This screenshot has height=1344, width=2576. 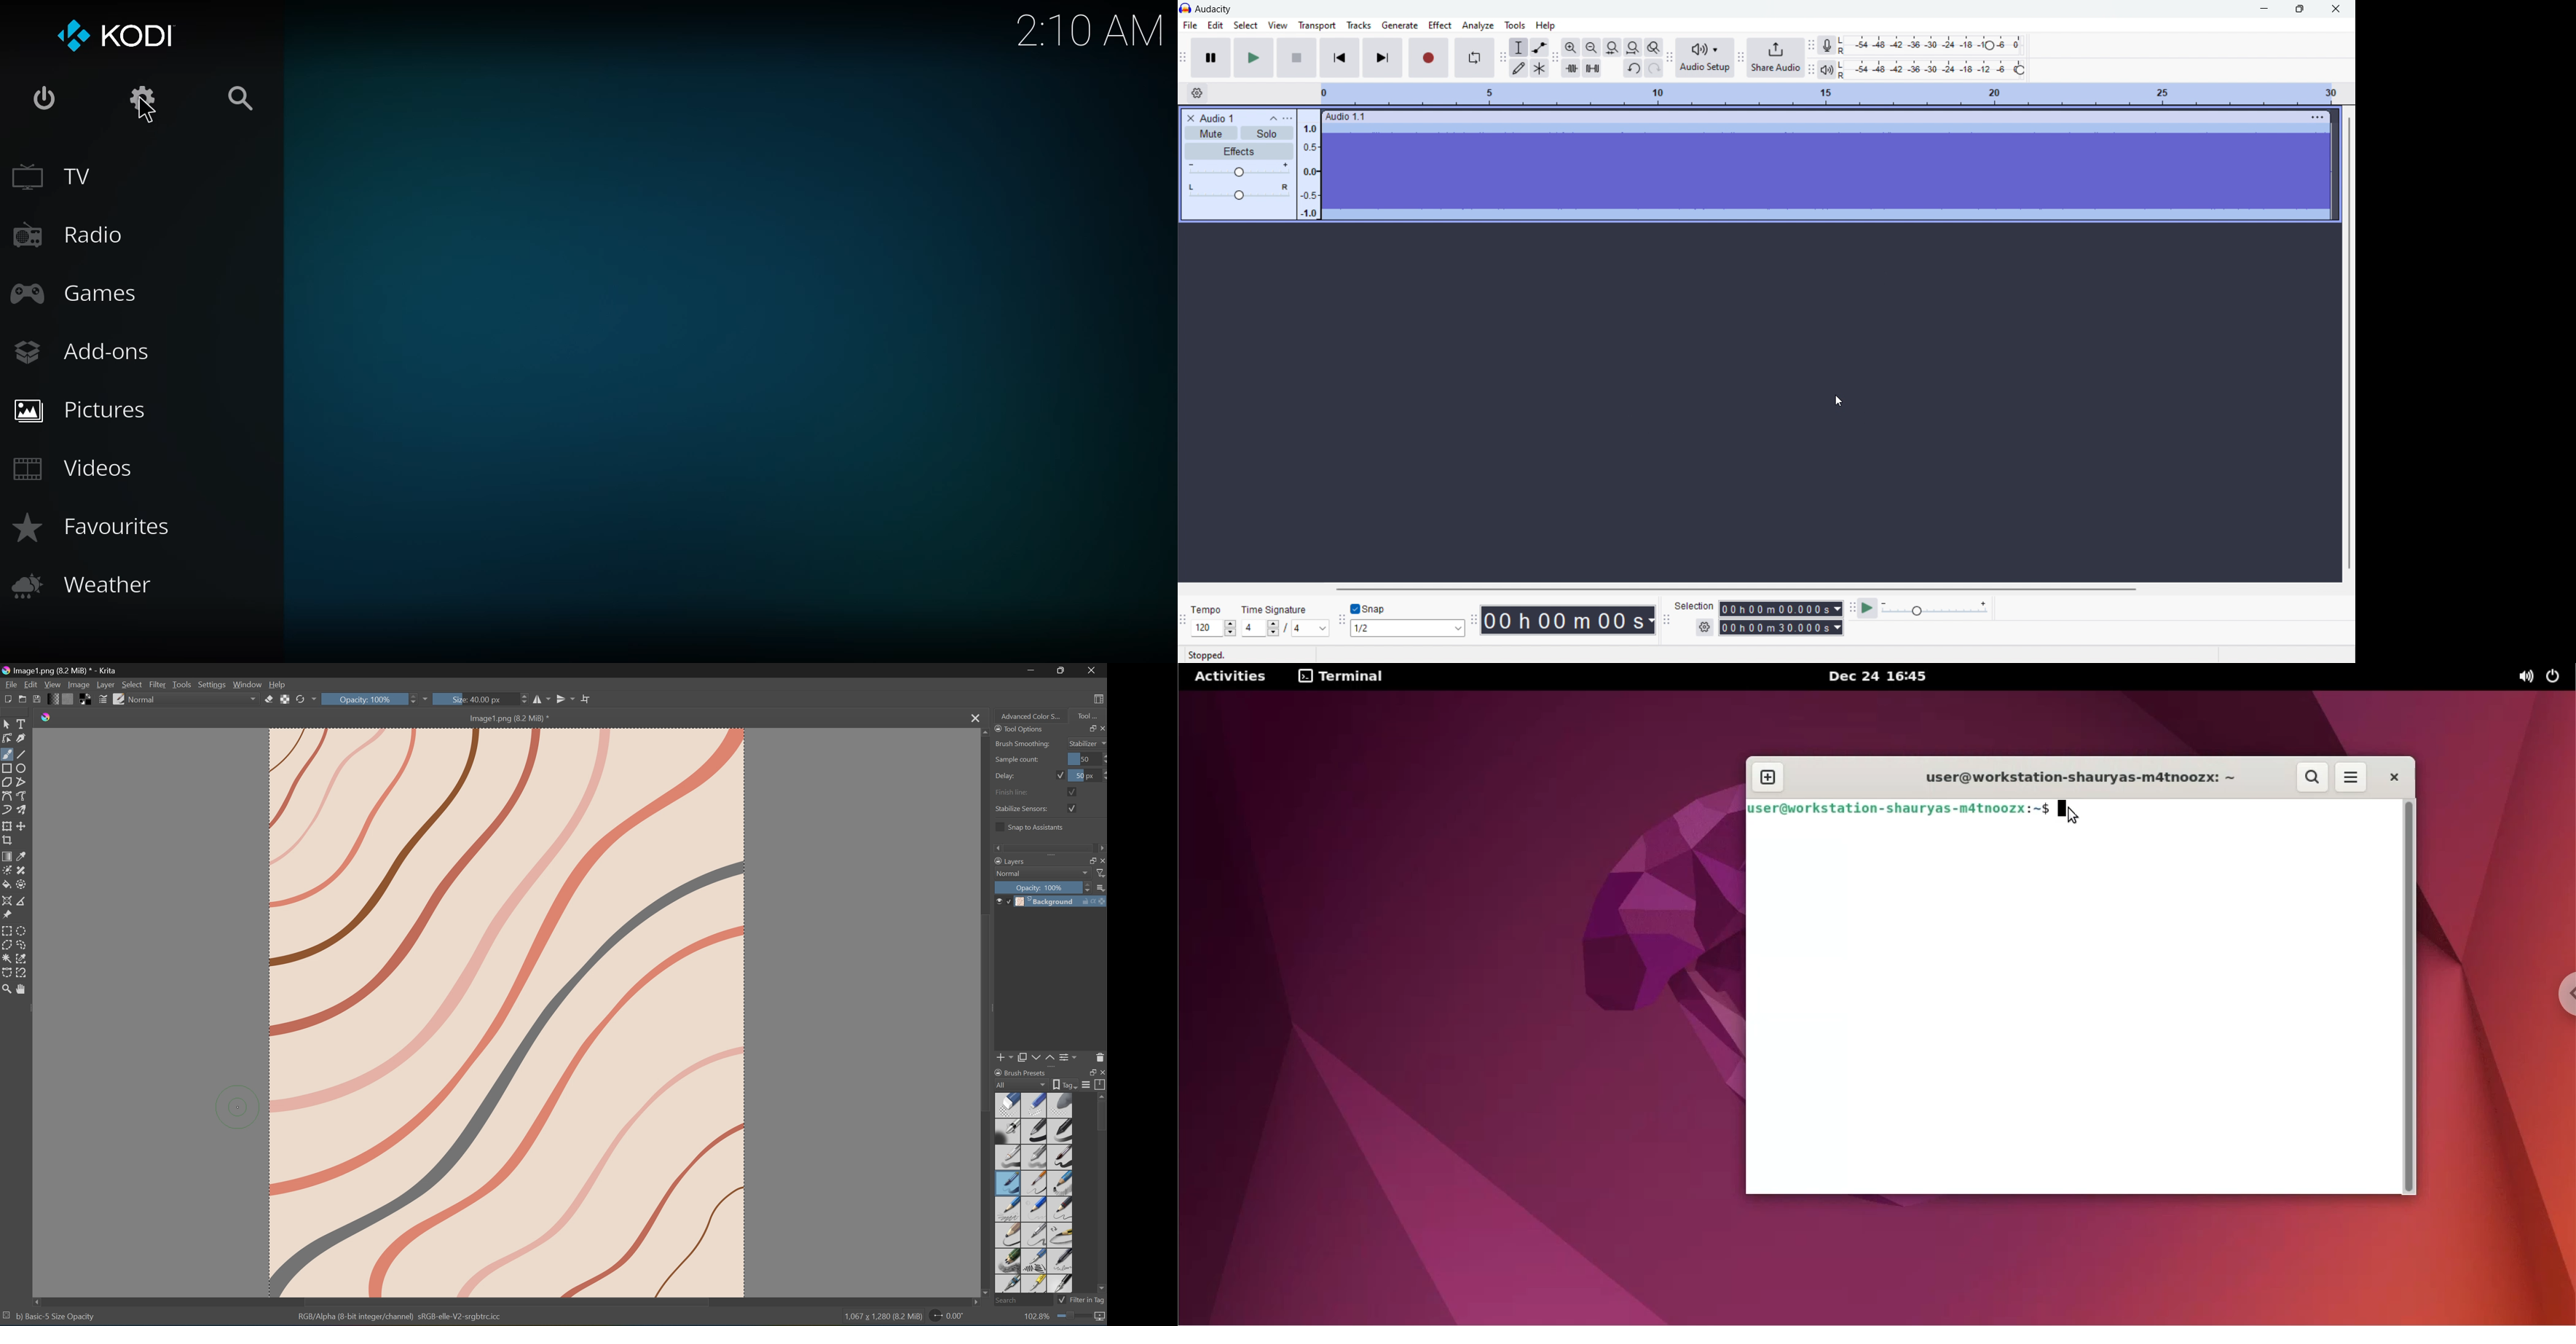 I want to click on stopped., so click(x=1211, y=654).